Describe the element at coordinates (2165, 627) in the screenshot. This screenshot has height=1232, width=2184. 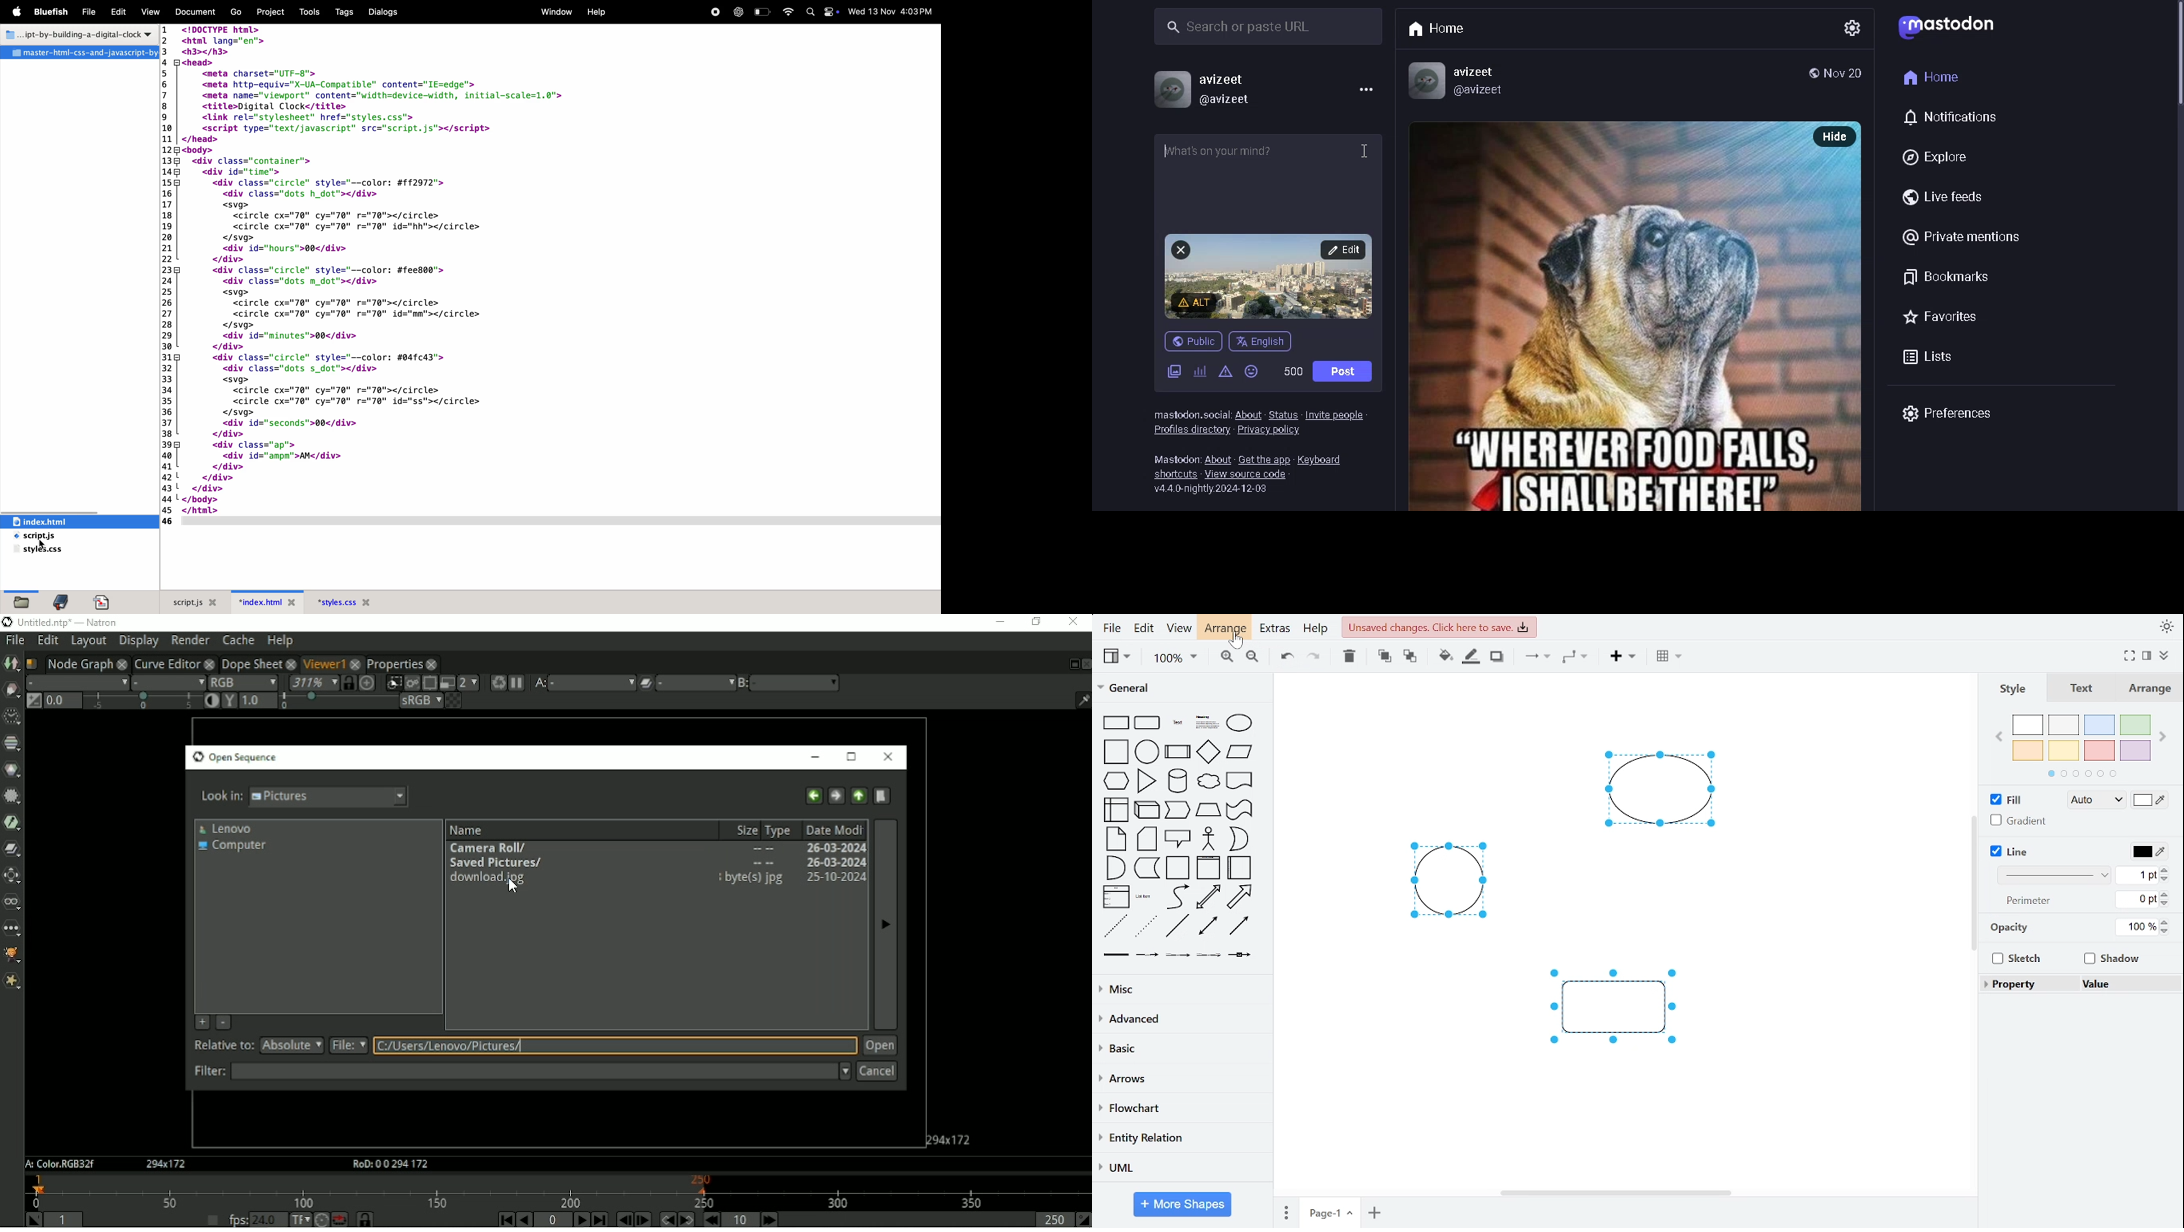
I see `appearance` at that location.